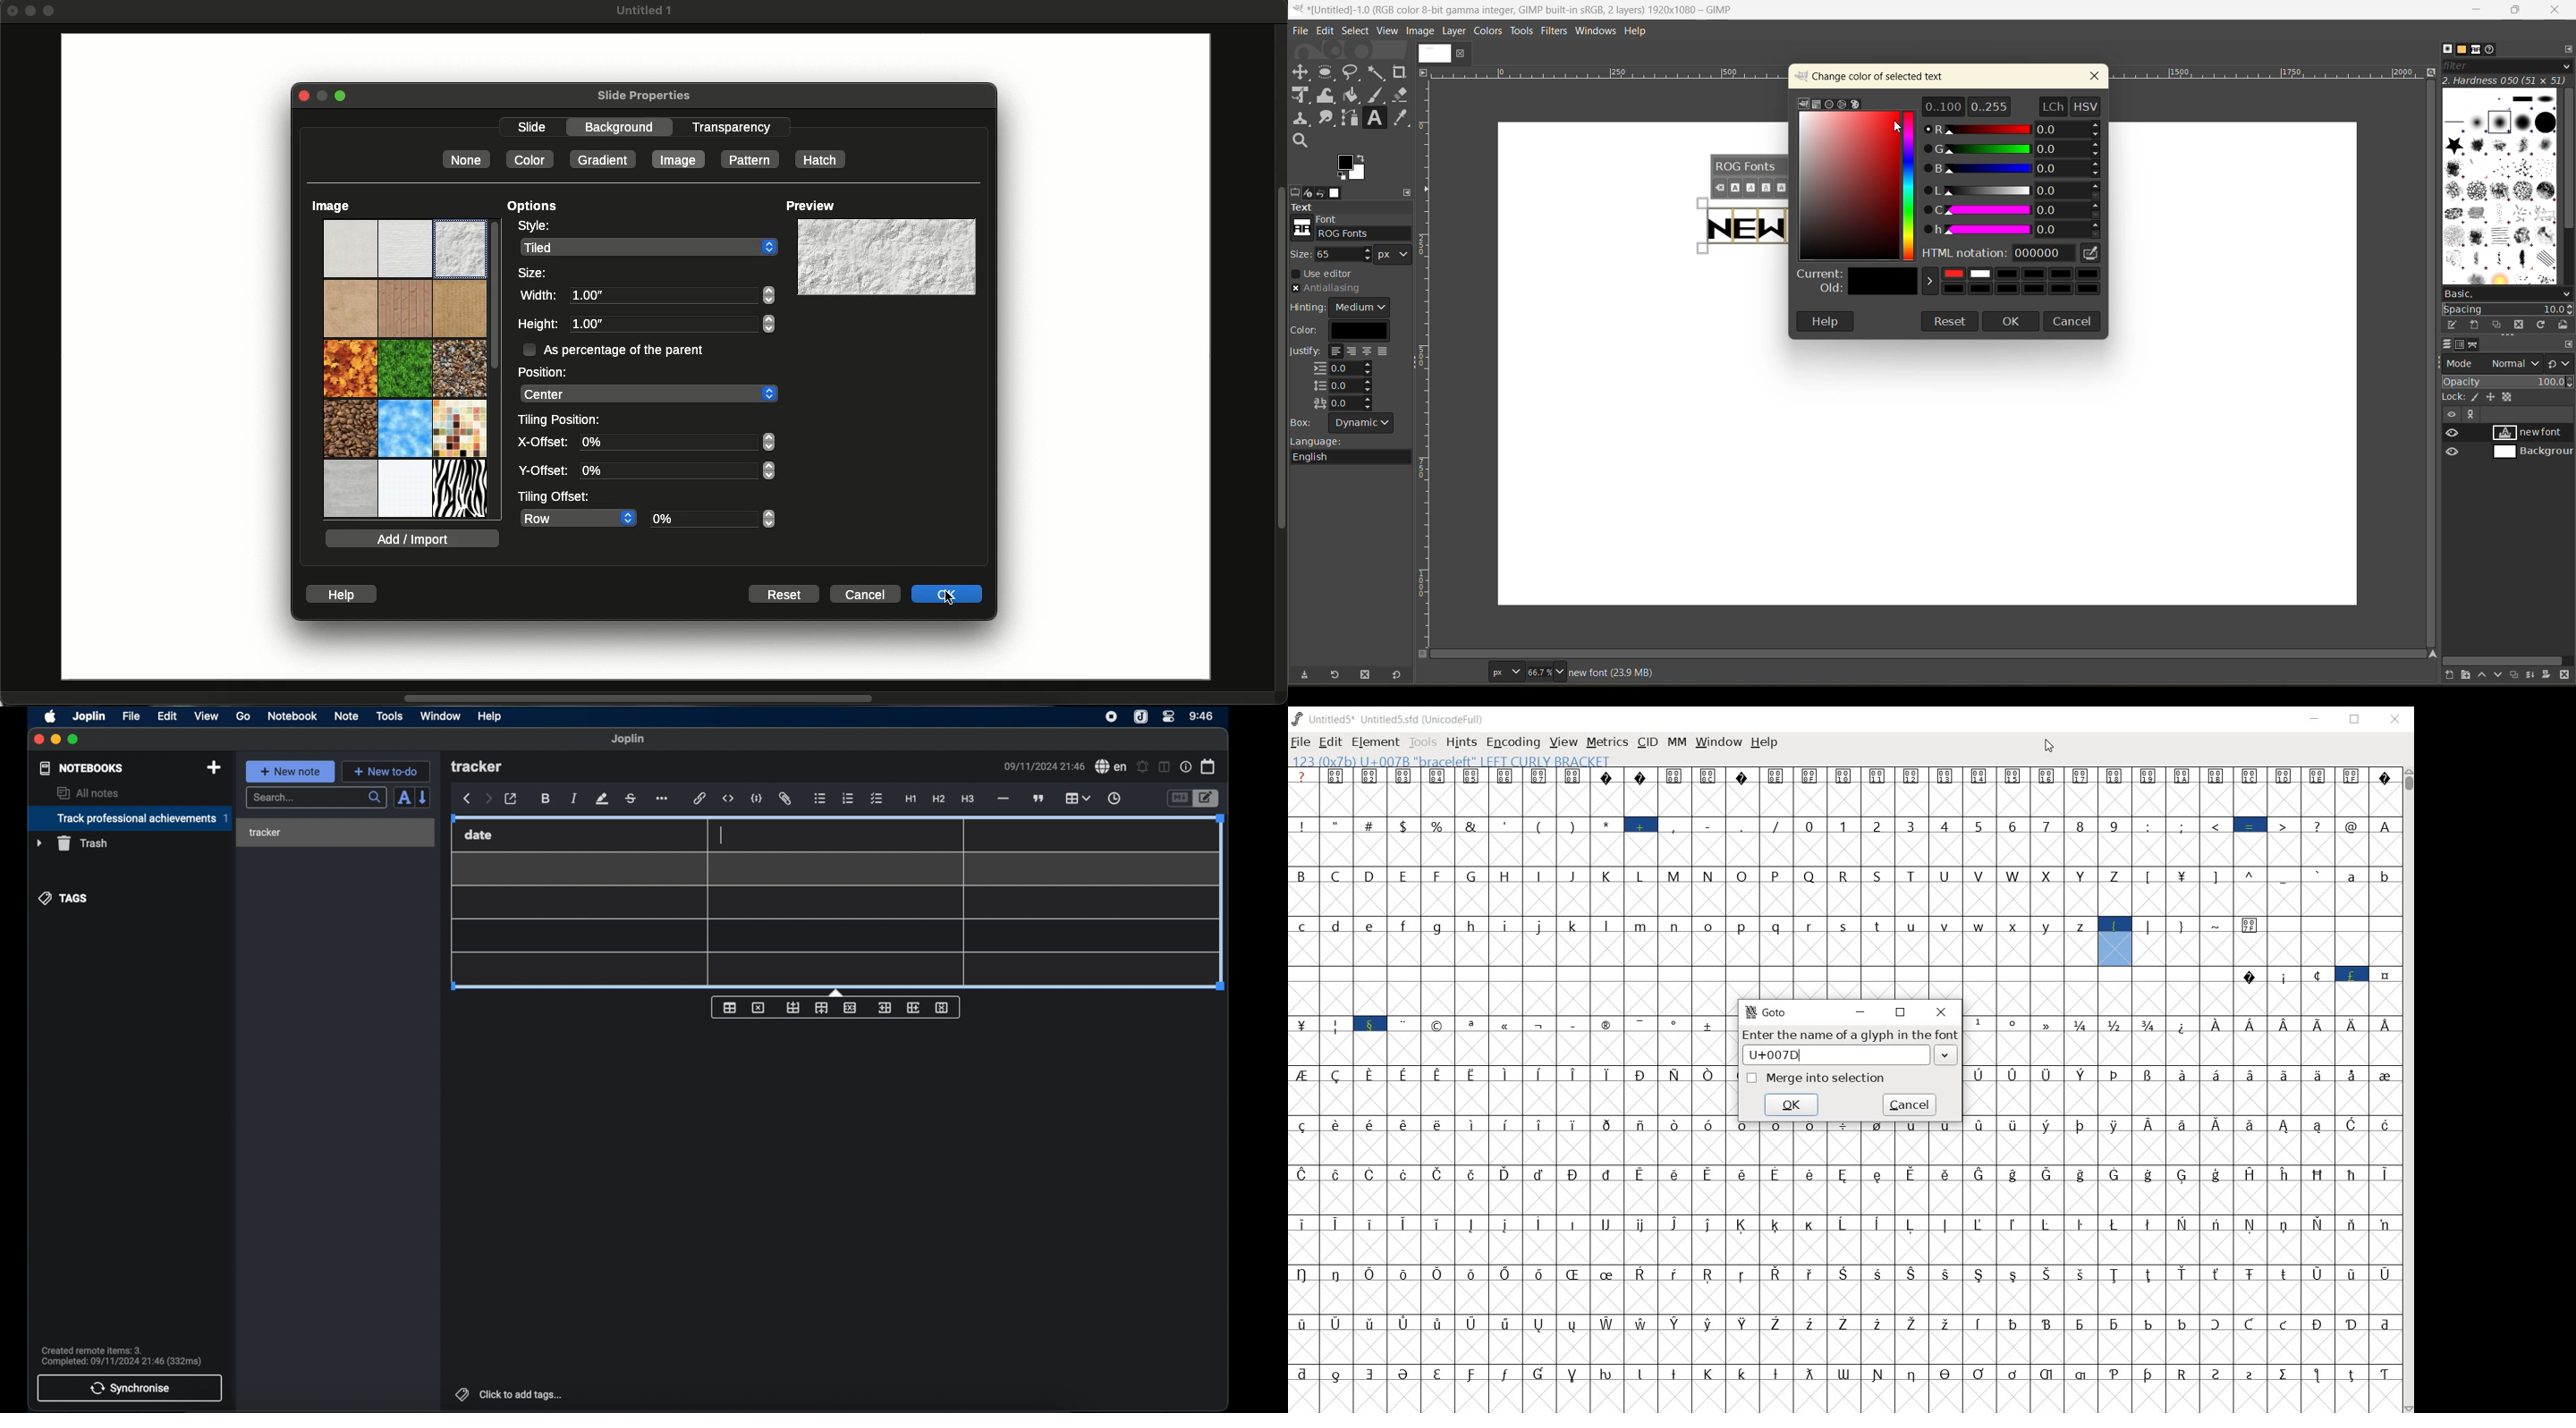 The width and height of the screenshot is (2576, 1428). Describe the element at coordinates (1169, 717) in the screenshot. I see `control center` at that location.